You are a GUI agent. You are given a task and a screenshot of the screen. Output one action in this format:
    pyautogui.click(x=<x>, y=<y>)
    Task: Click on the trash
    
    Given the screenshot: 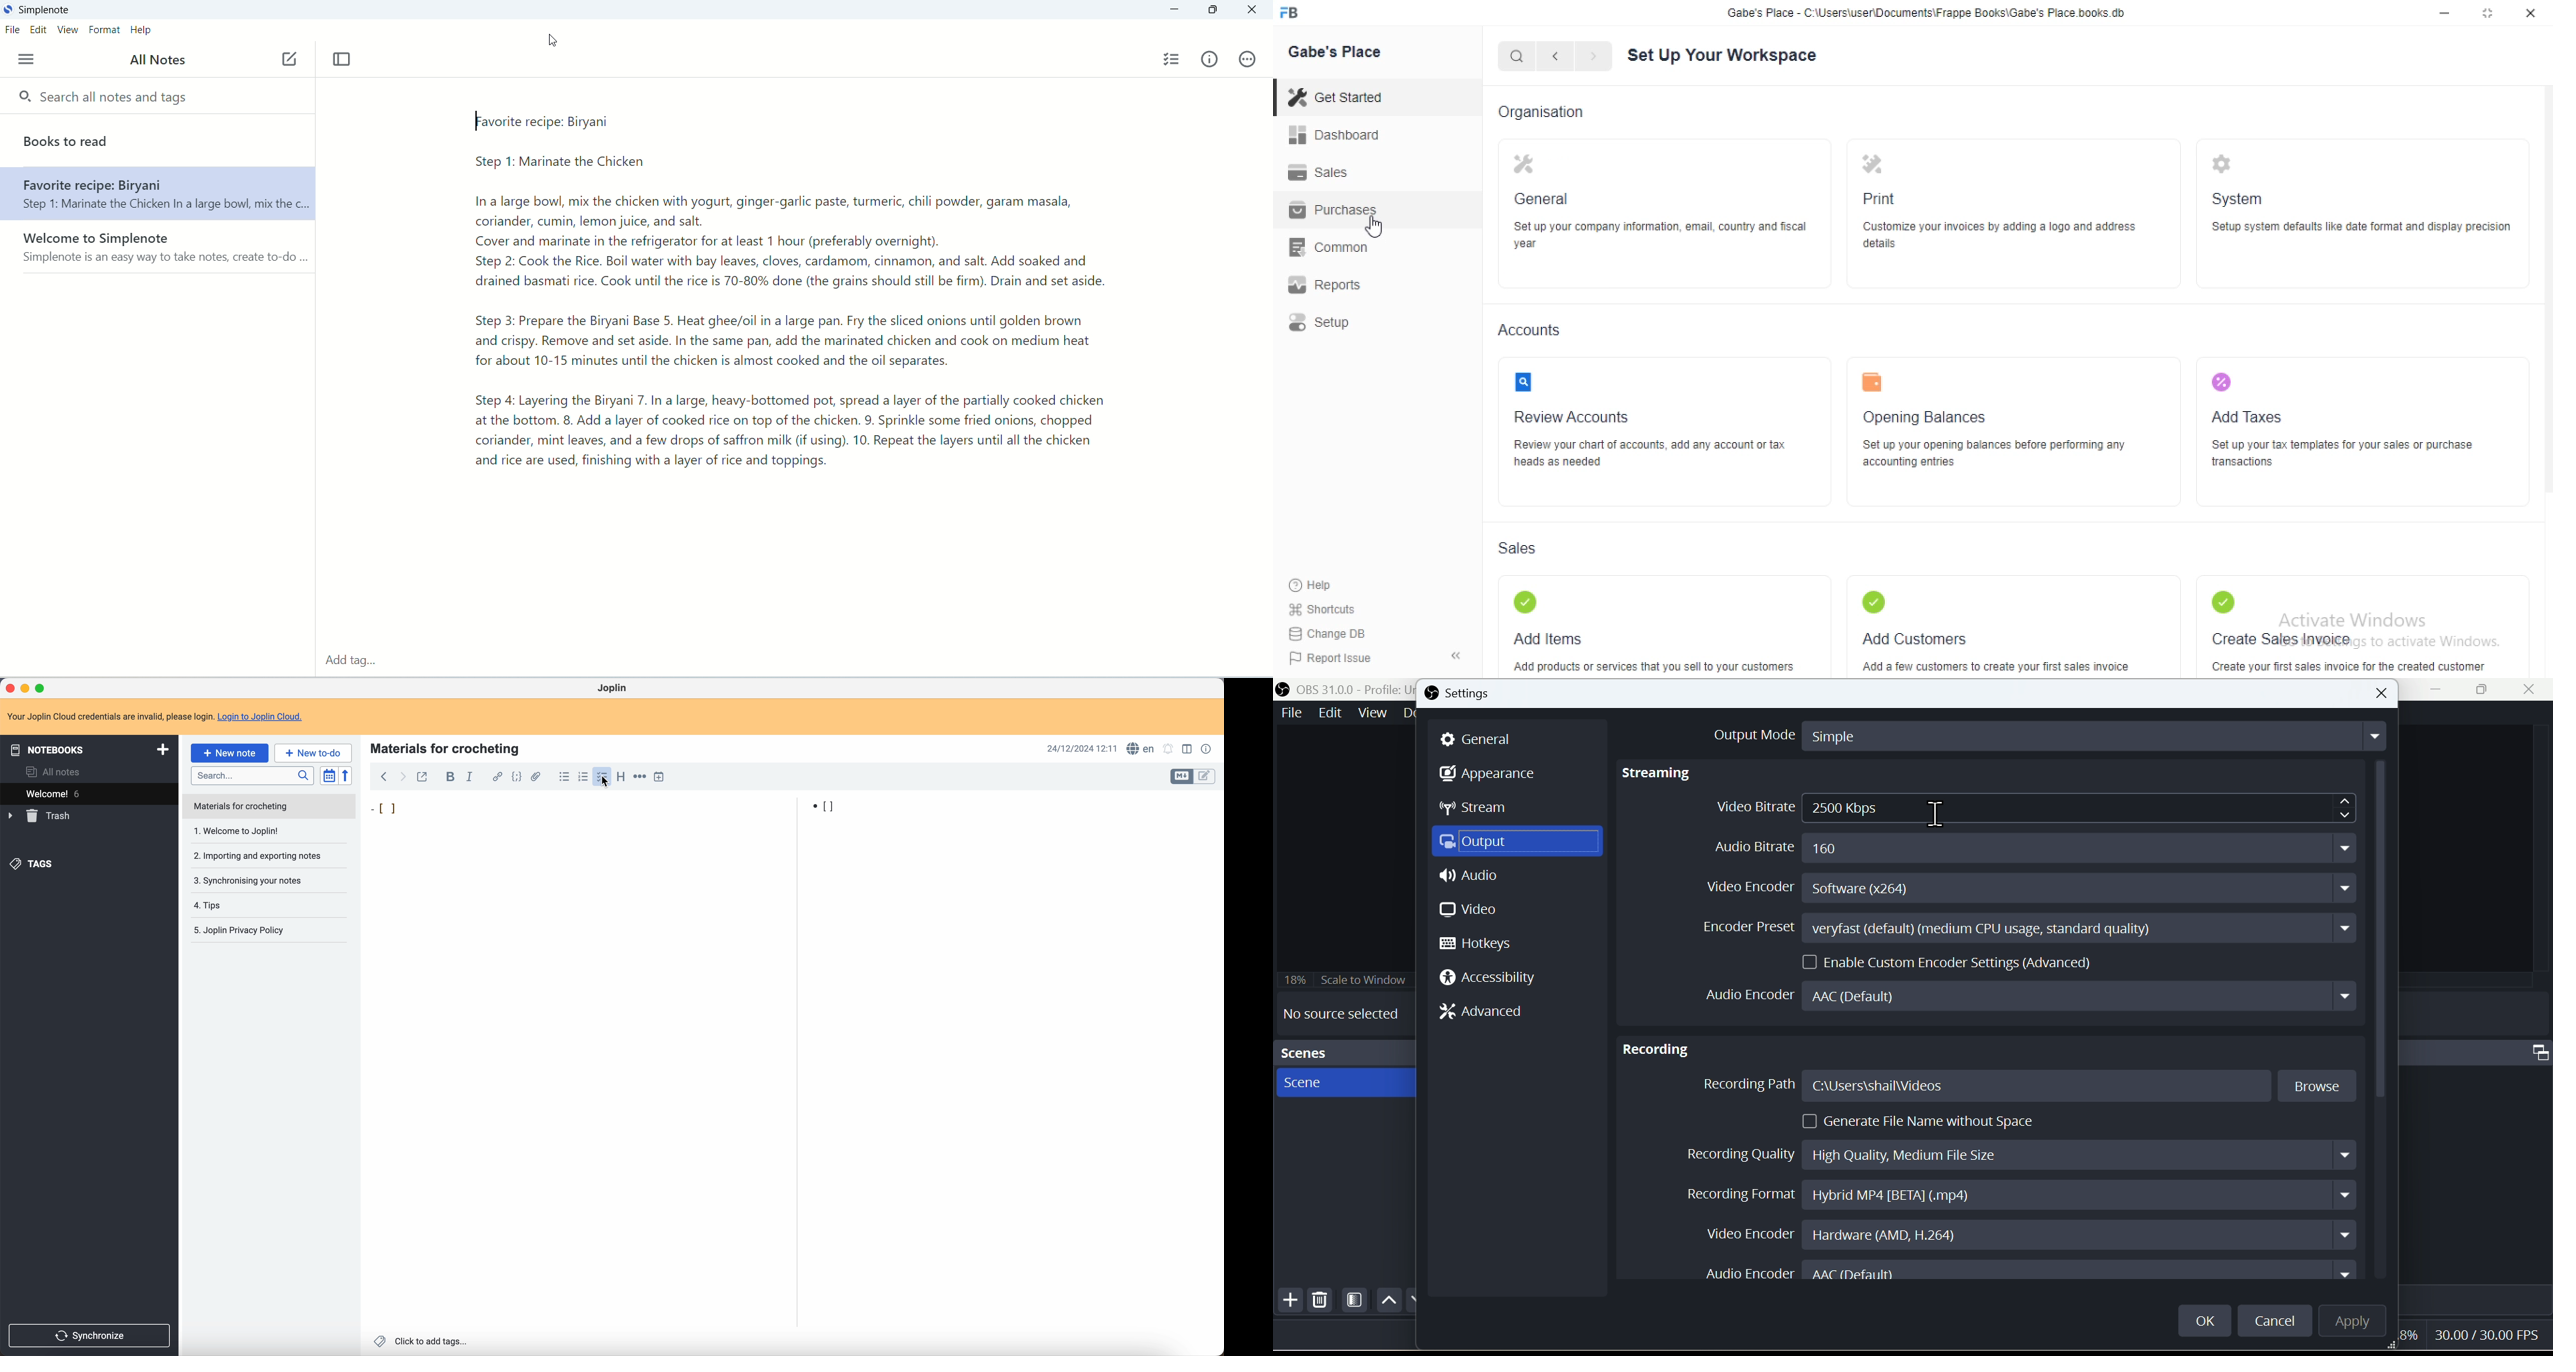 What is the action you would take?
    pyautogui.click(x=41, y=816)
    